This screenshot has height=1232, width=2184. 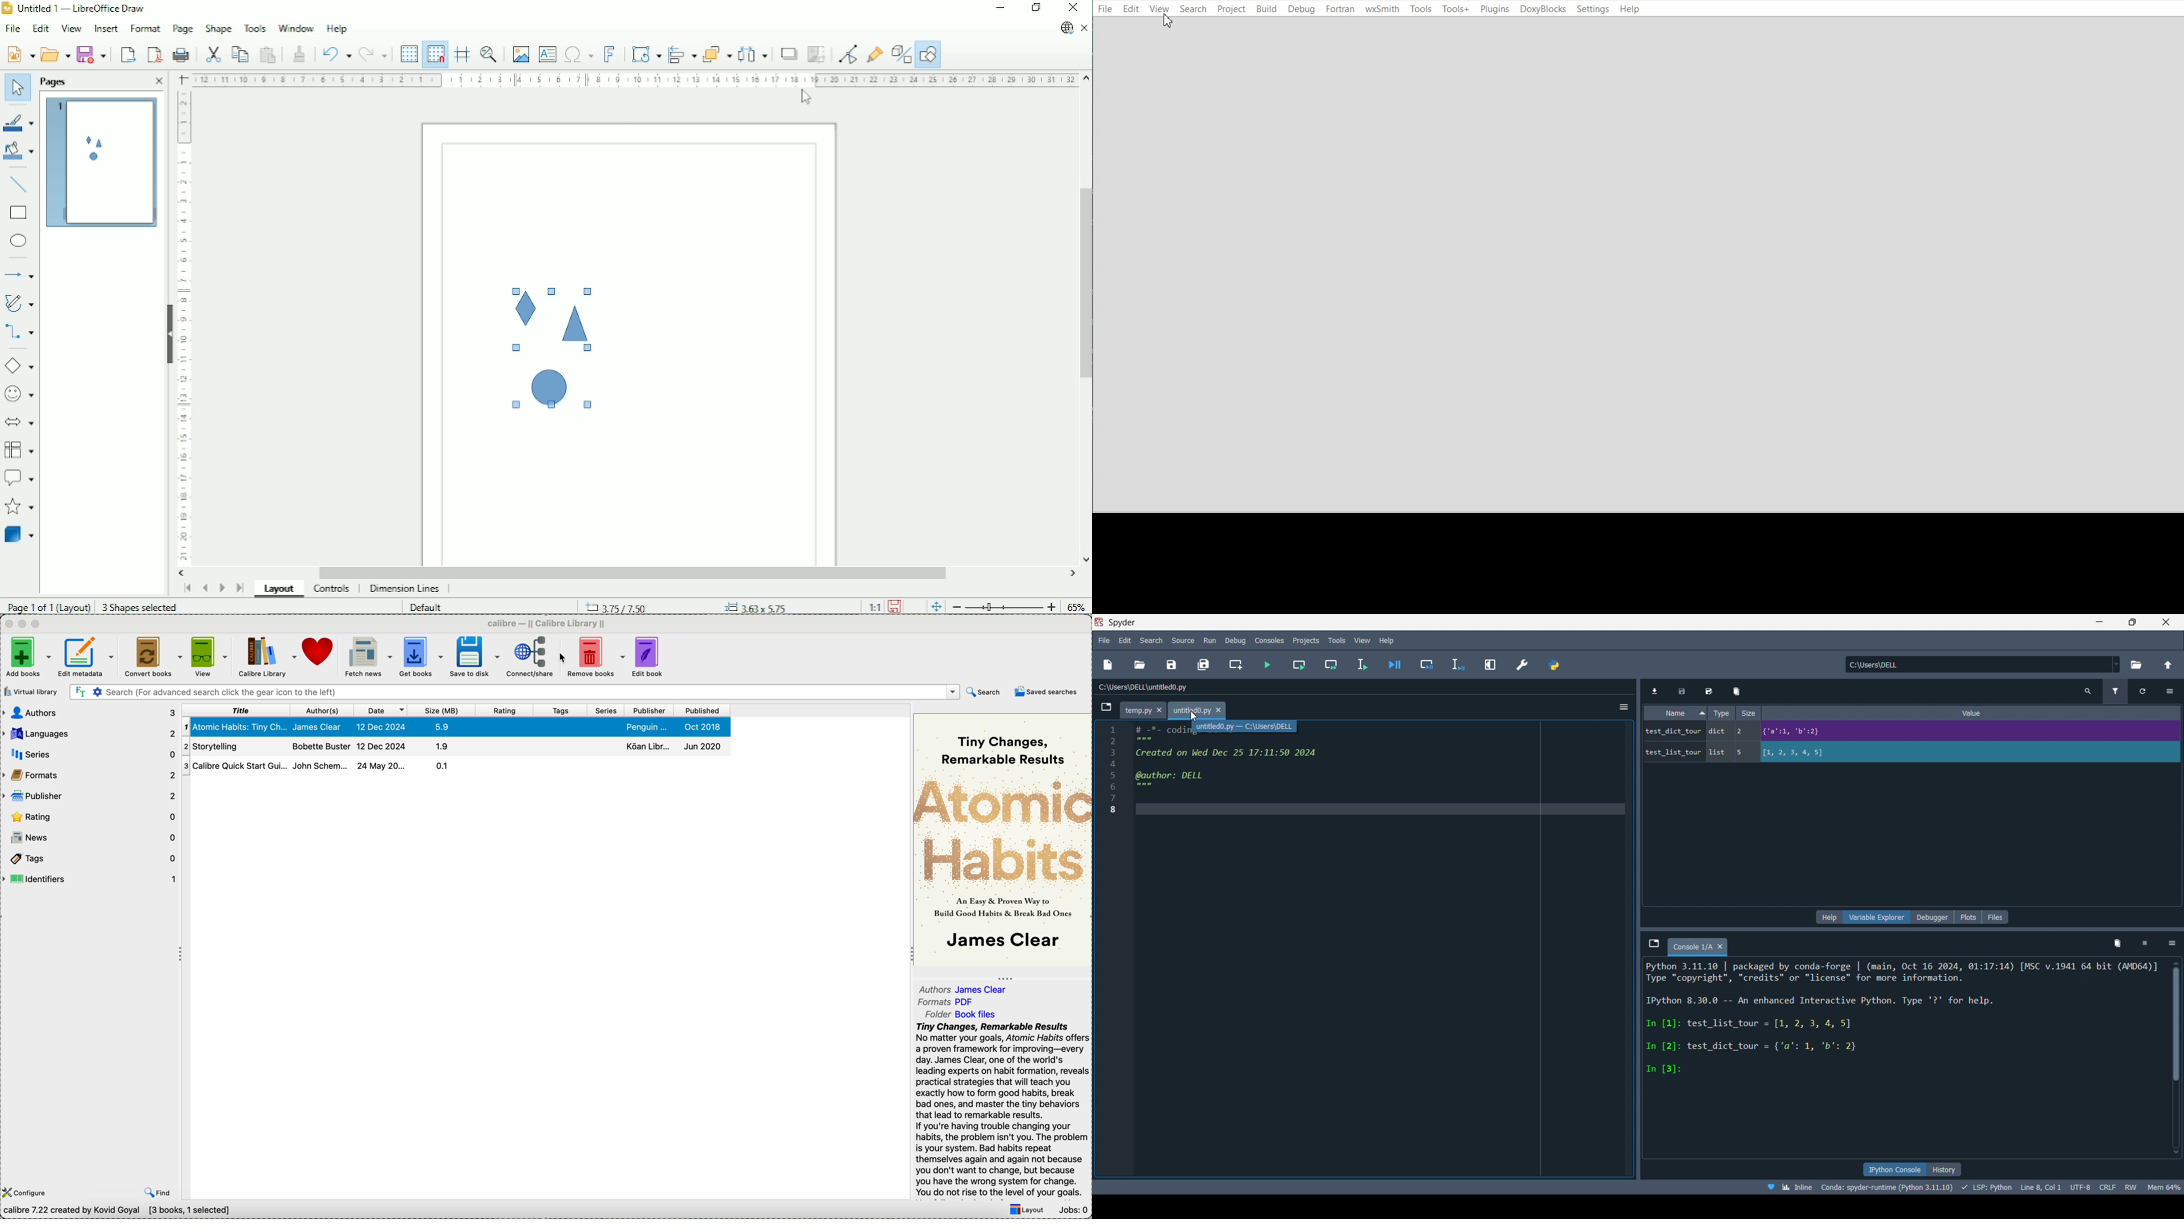 I want to click on Snap to grid, so click(x=435, y=54).